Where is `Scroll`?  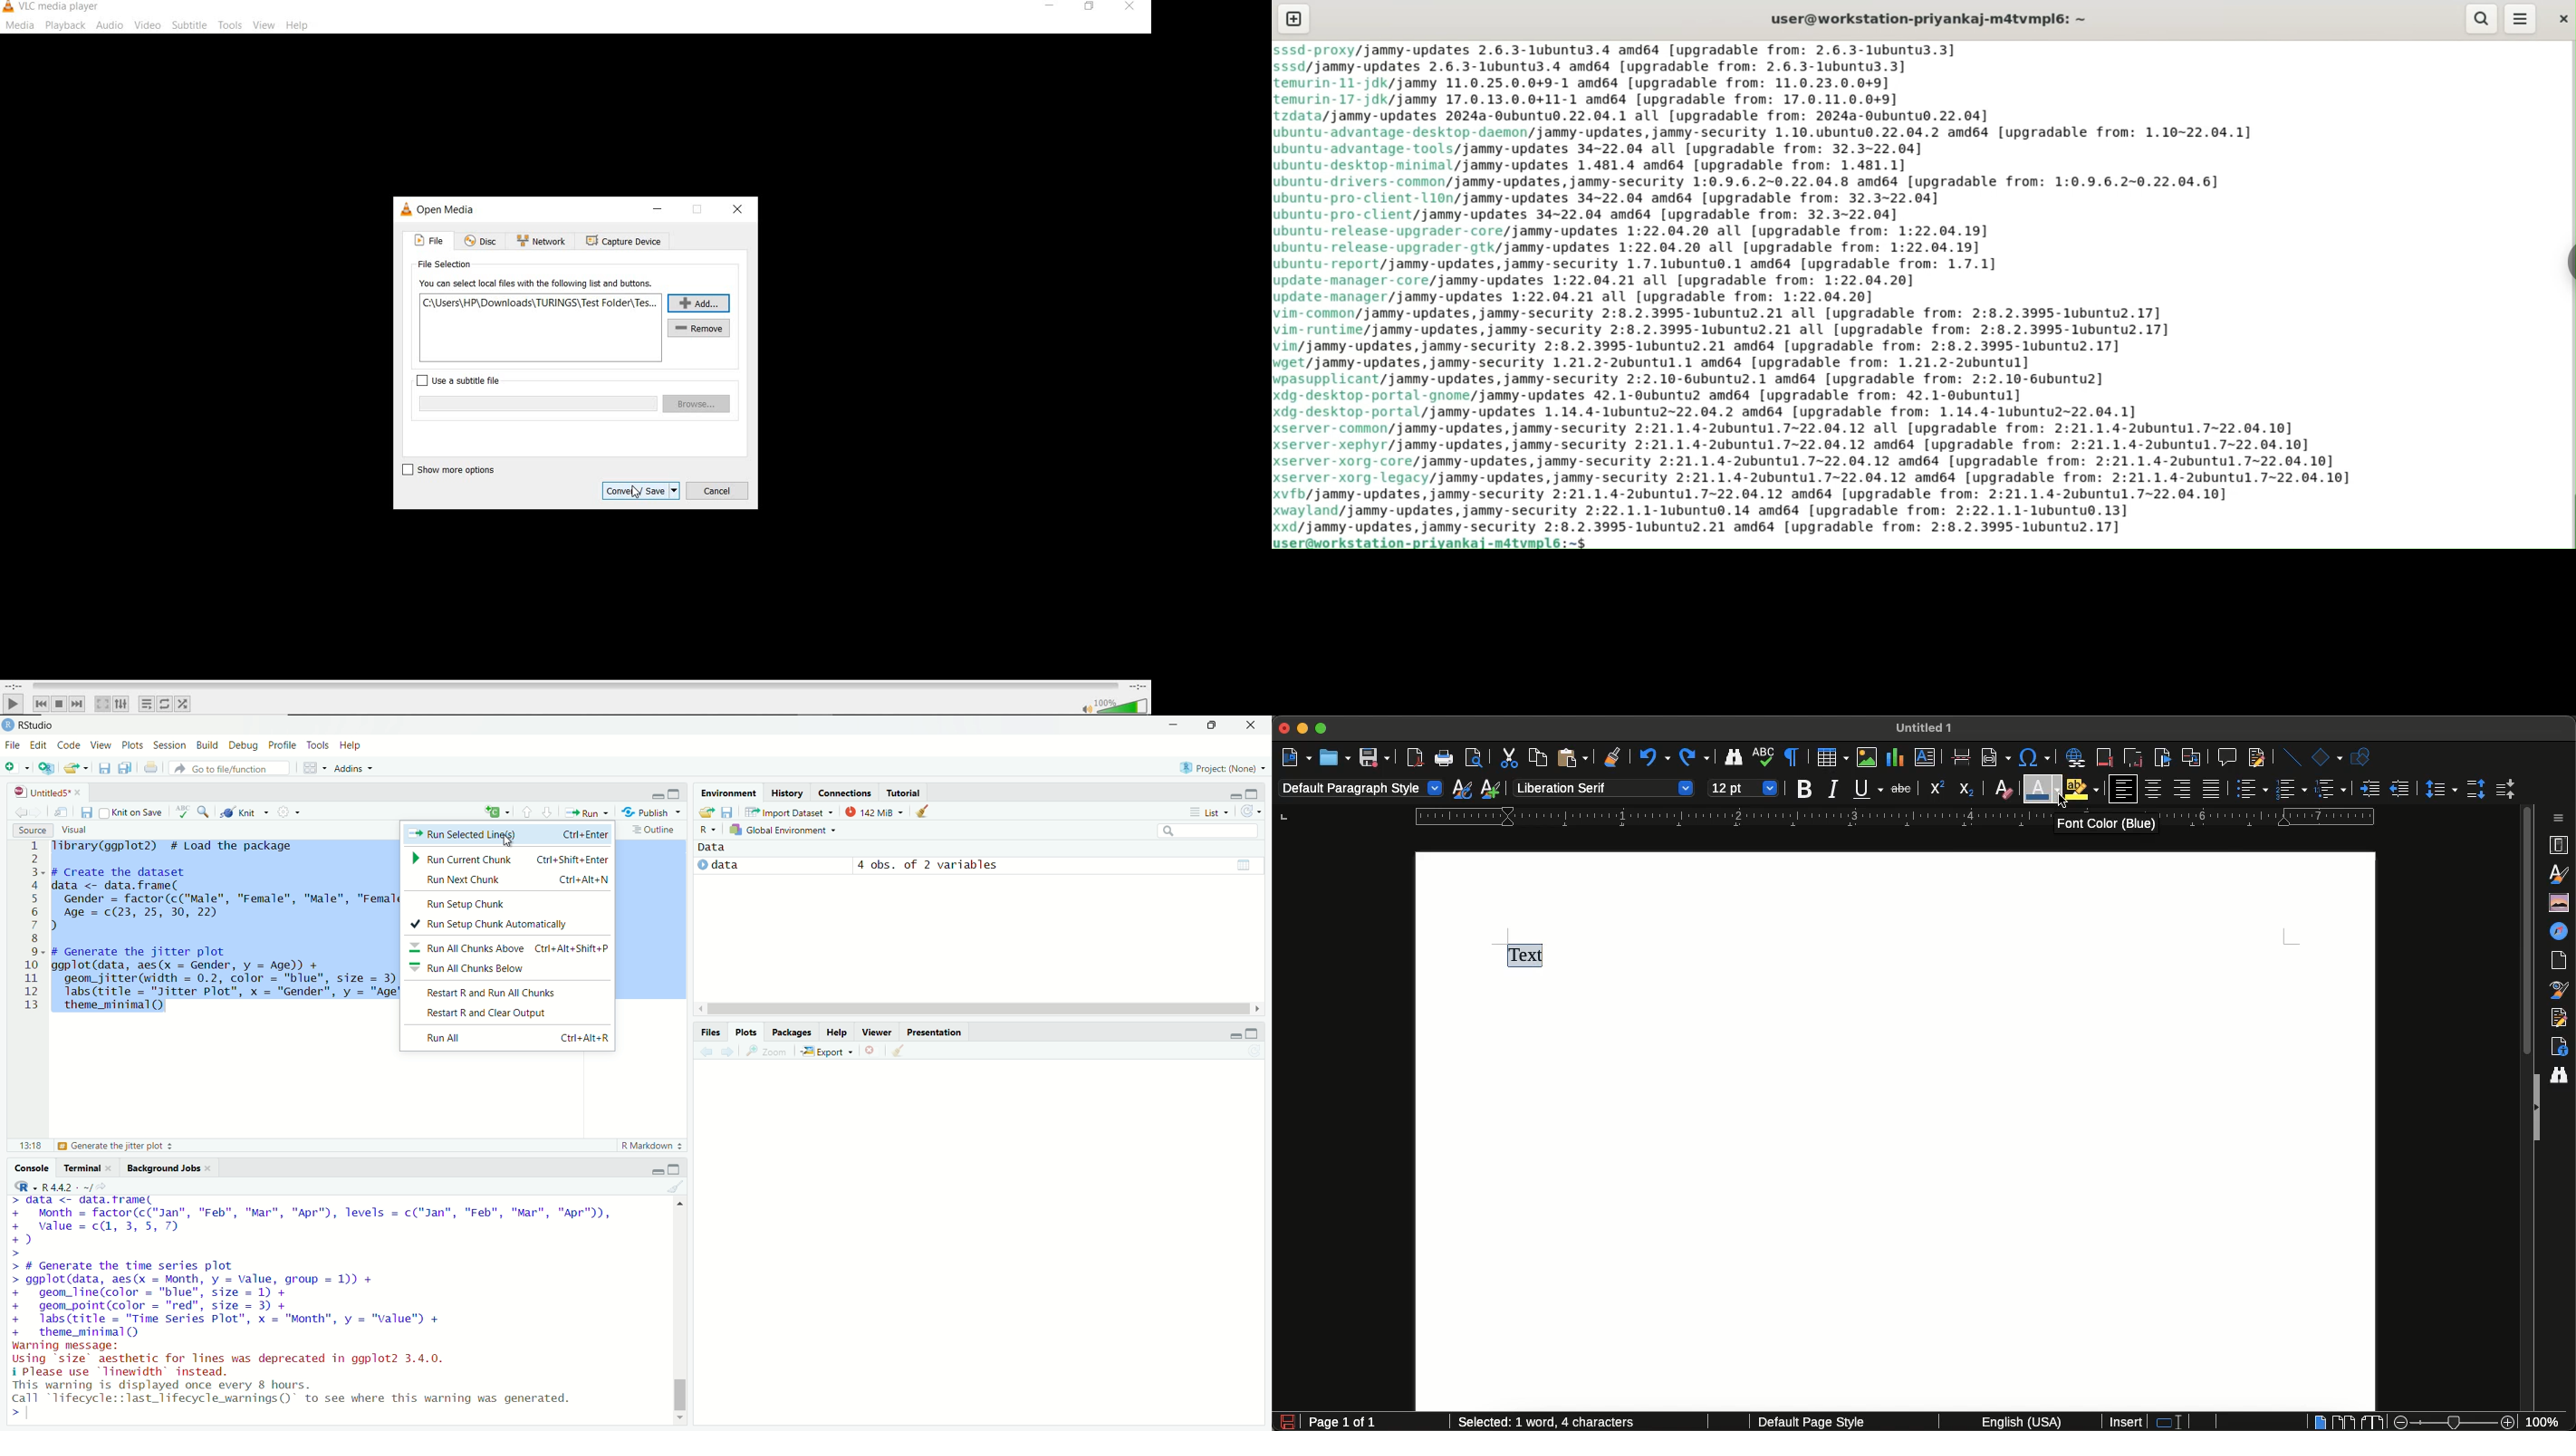
Scroll is located at coordinates (2525, 936).